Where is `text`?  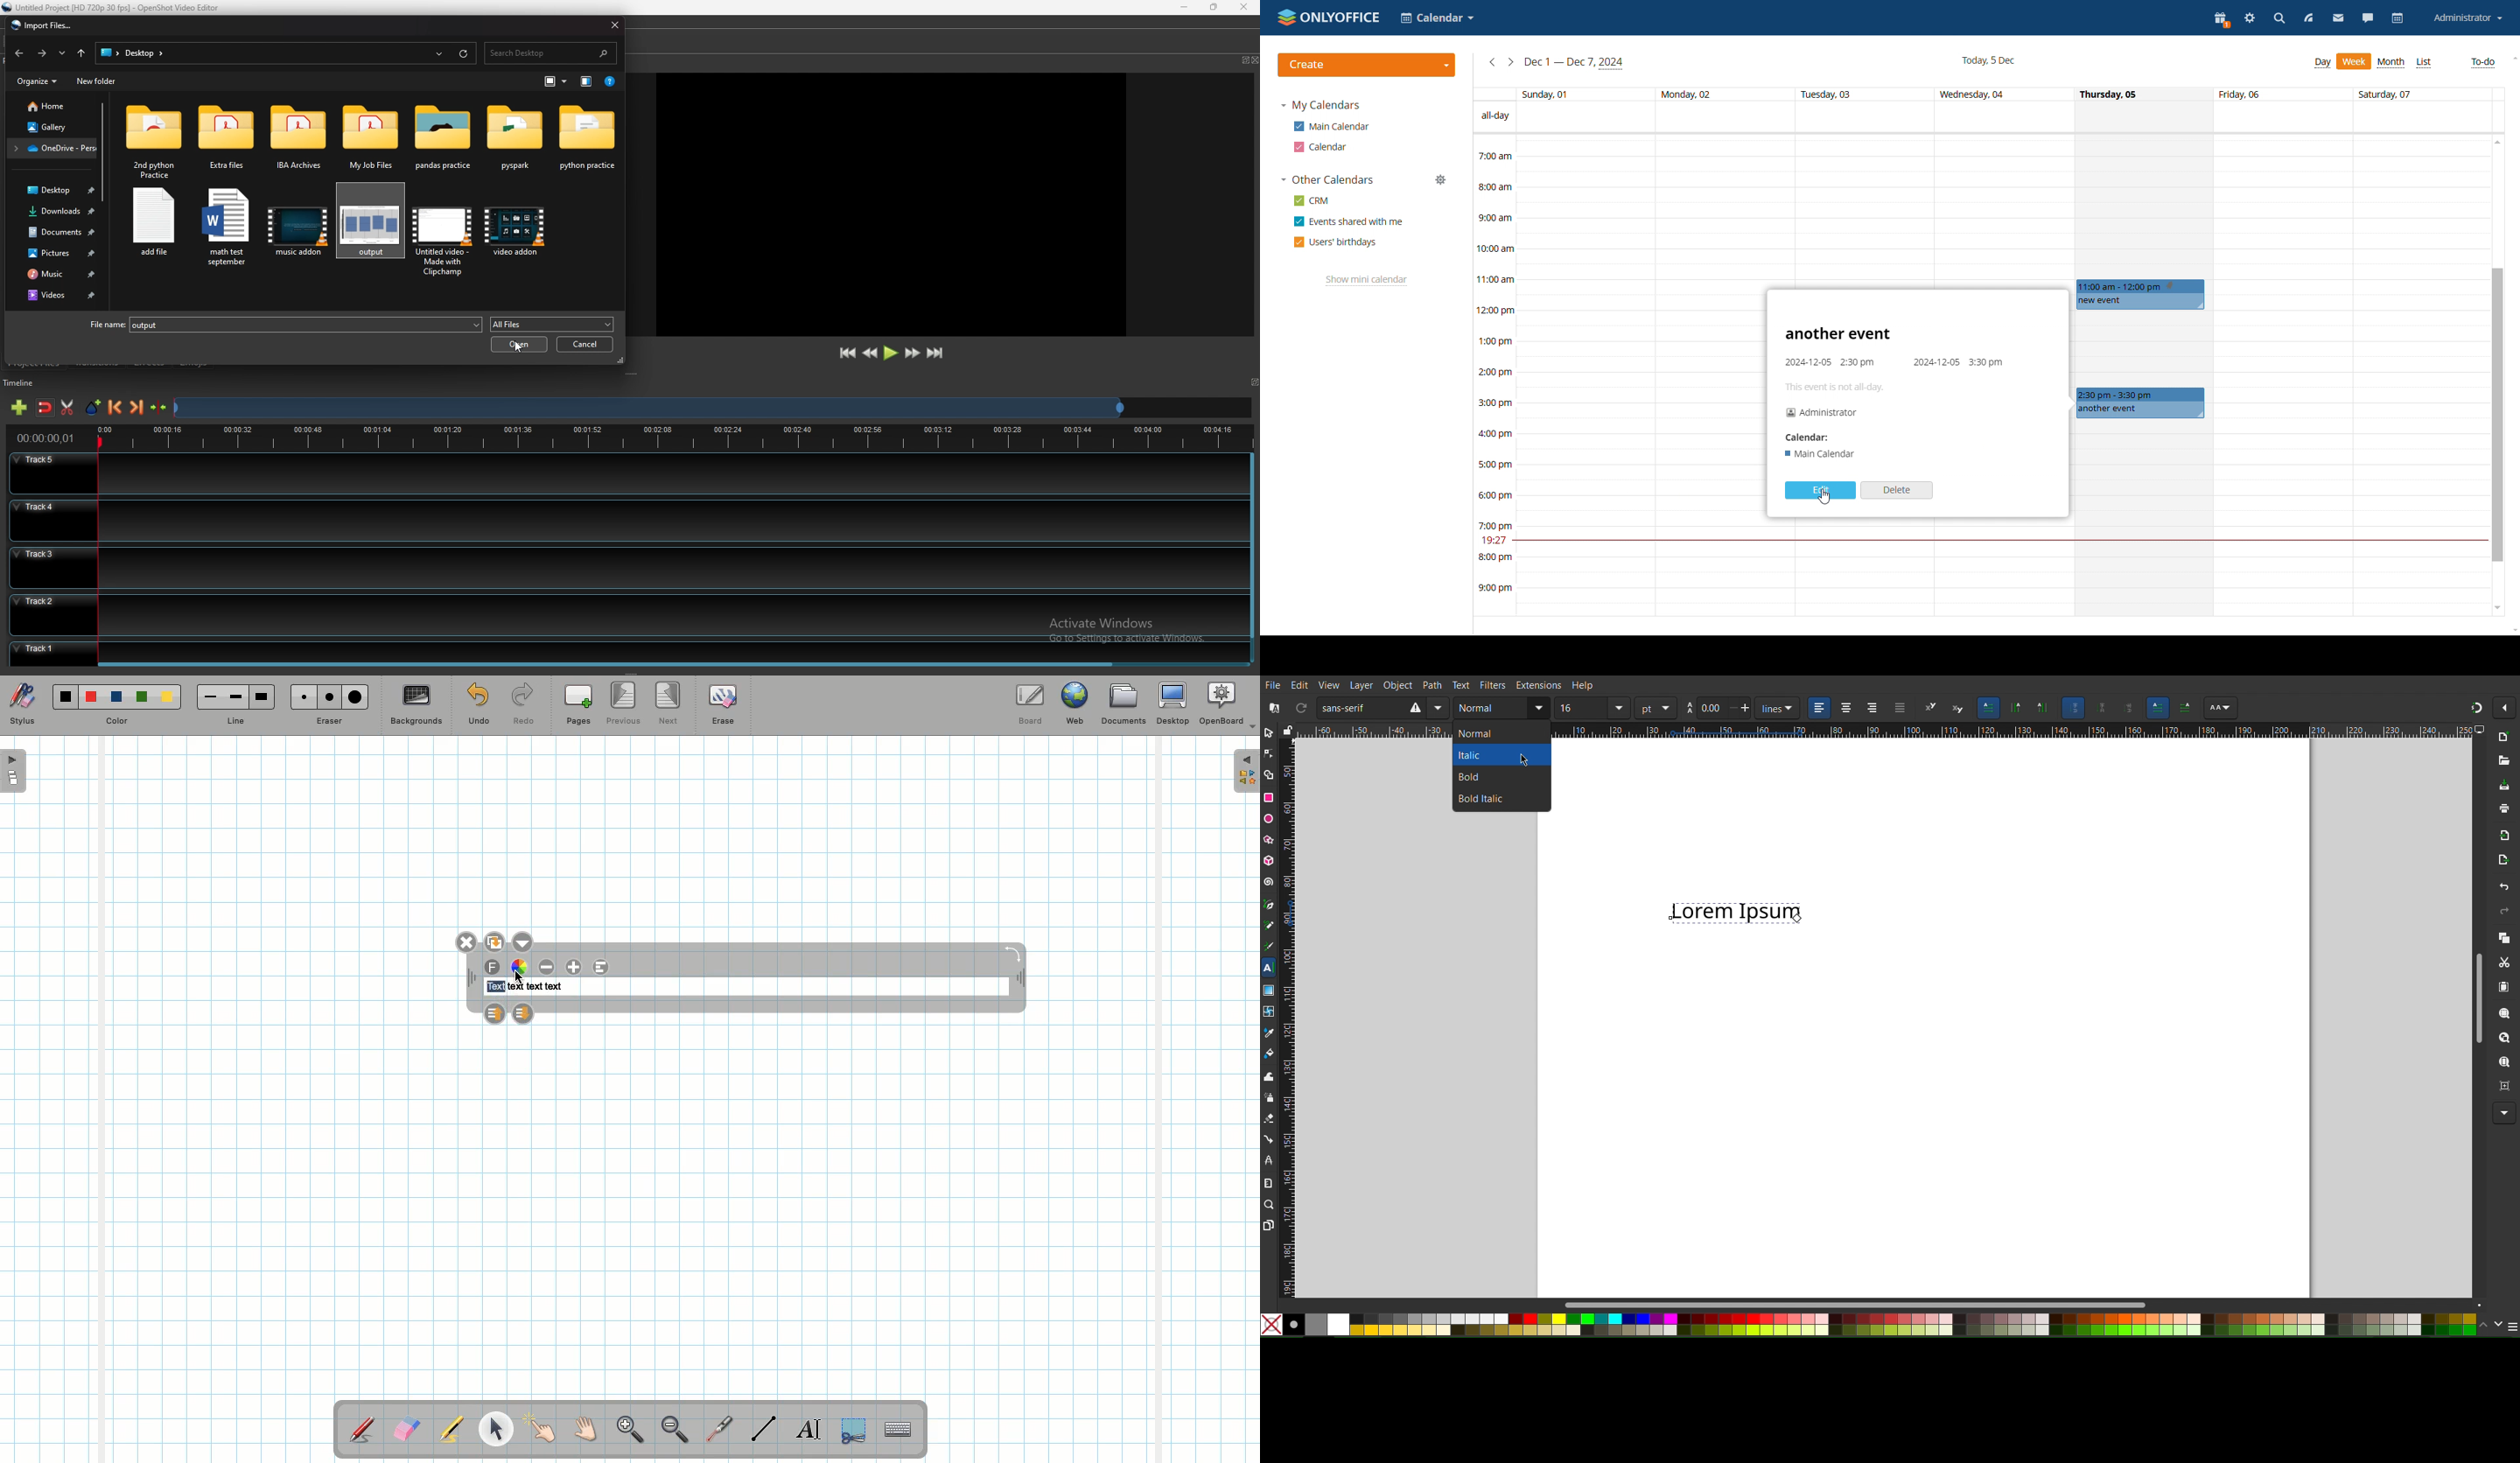
text is located at coordinates (514, 987).